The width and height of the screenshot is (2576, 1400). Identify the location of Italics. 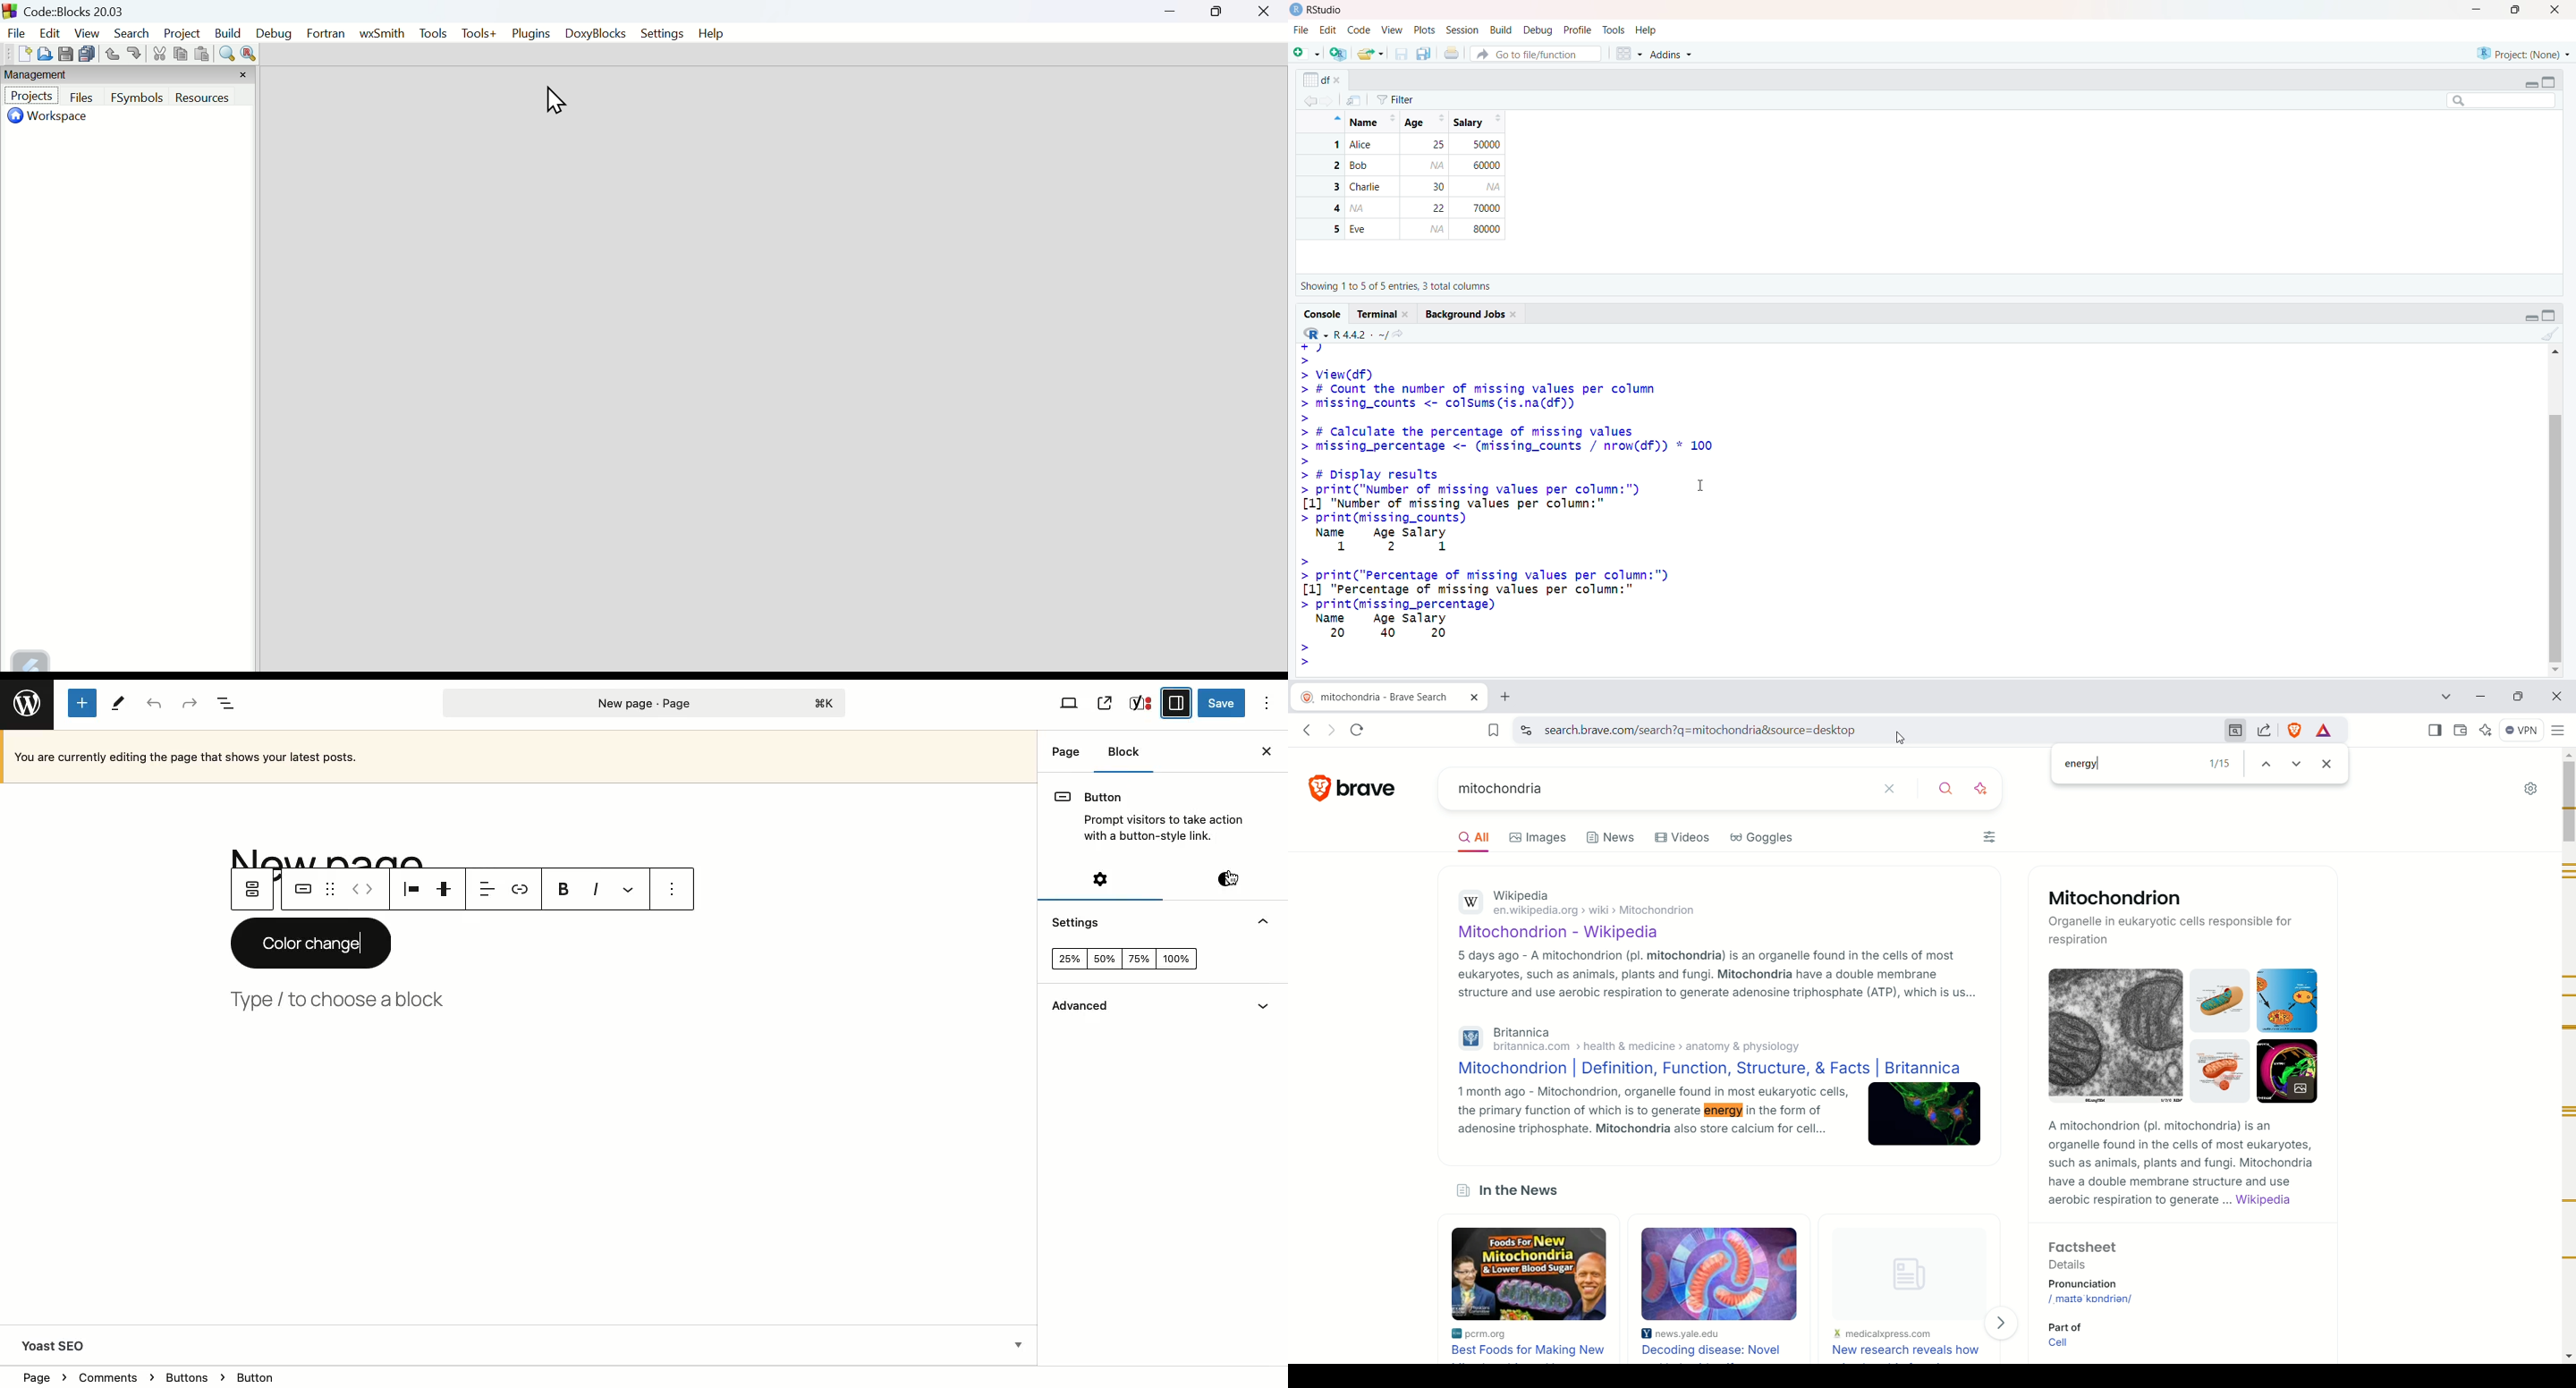
(596, 889).